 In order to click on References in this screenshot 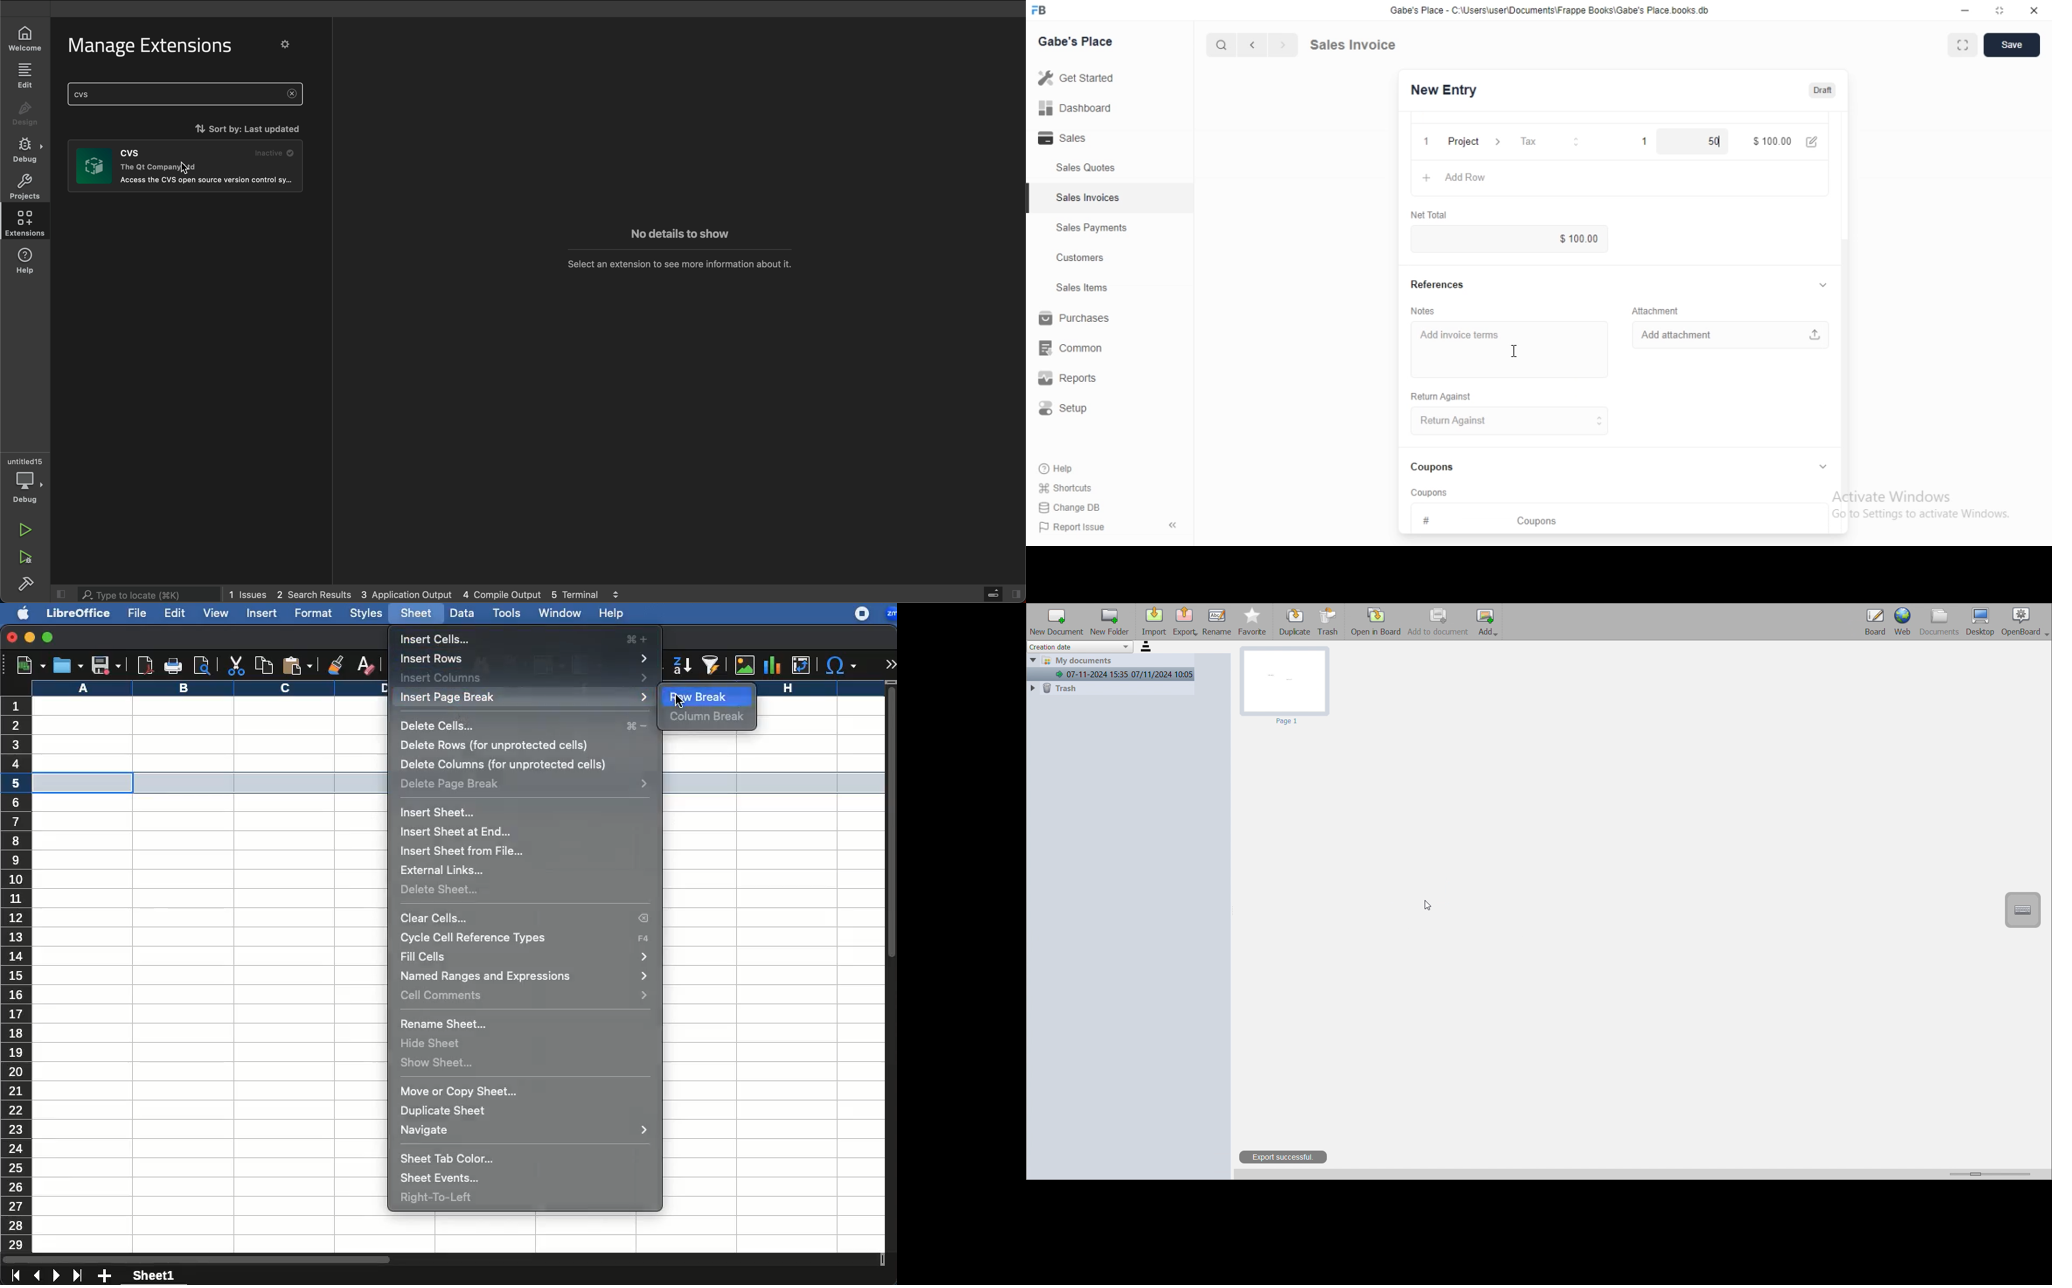, I will do `click(1439, 284)`.